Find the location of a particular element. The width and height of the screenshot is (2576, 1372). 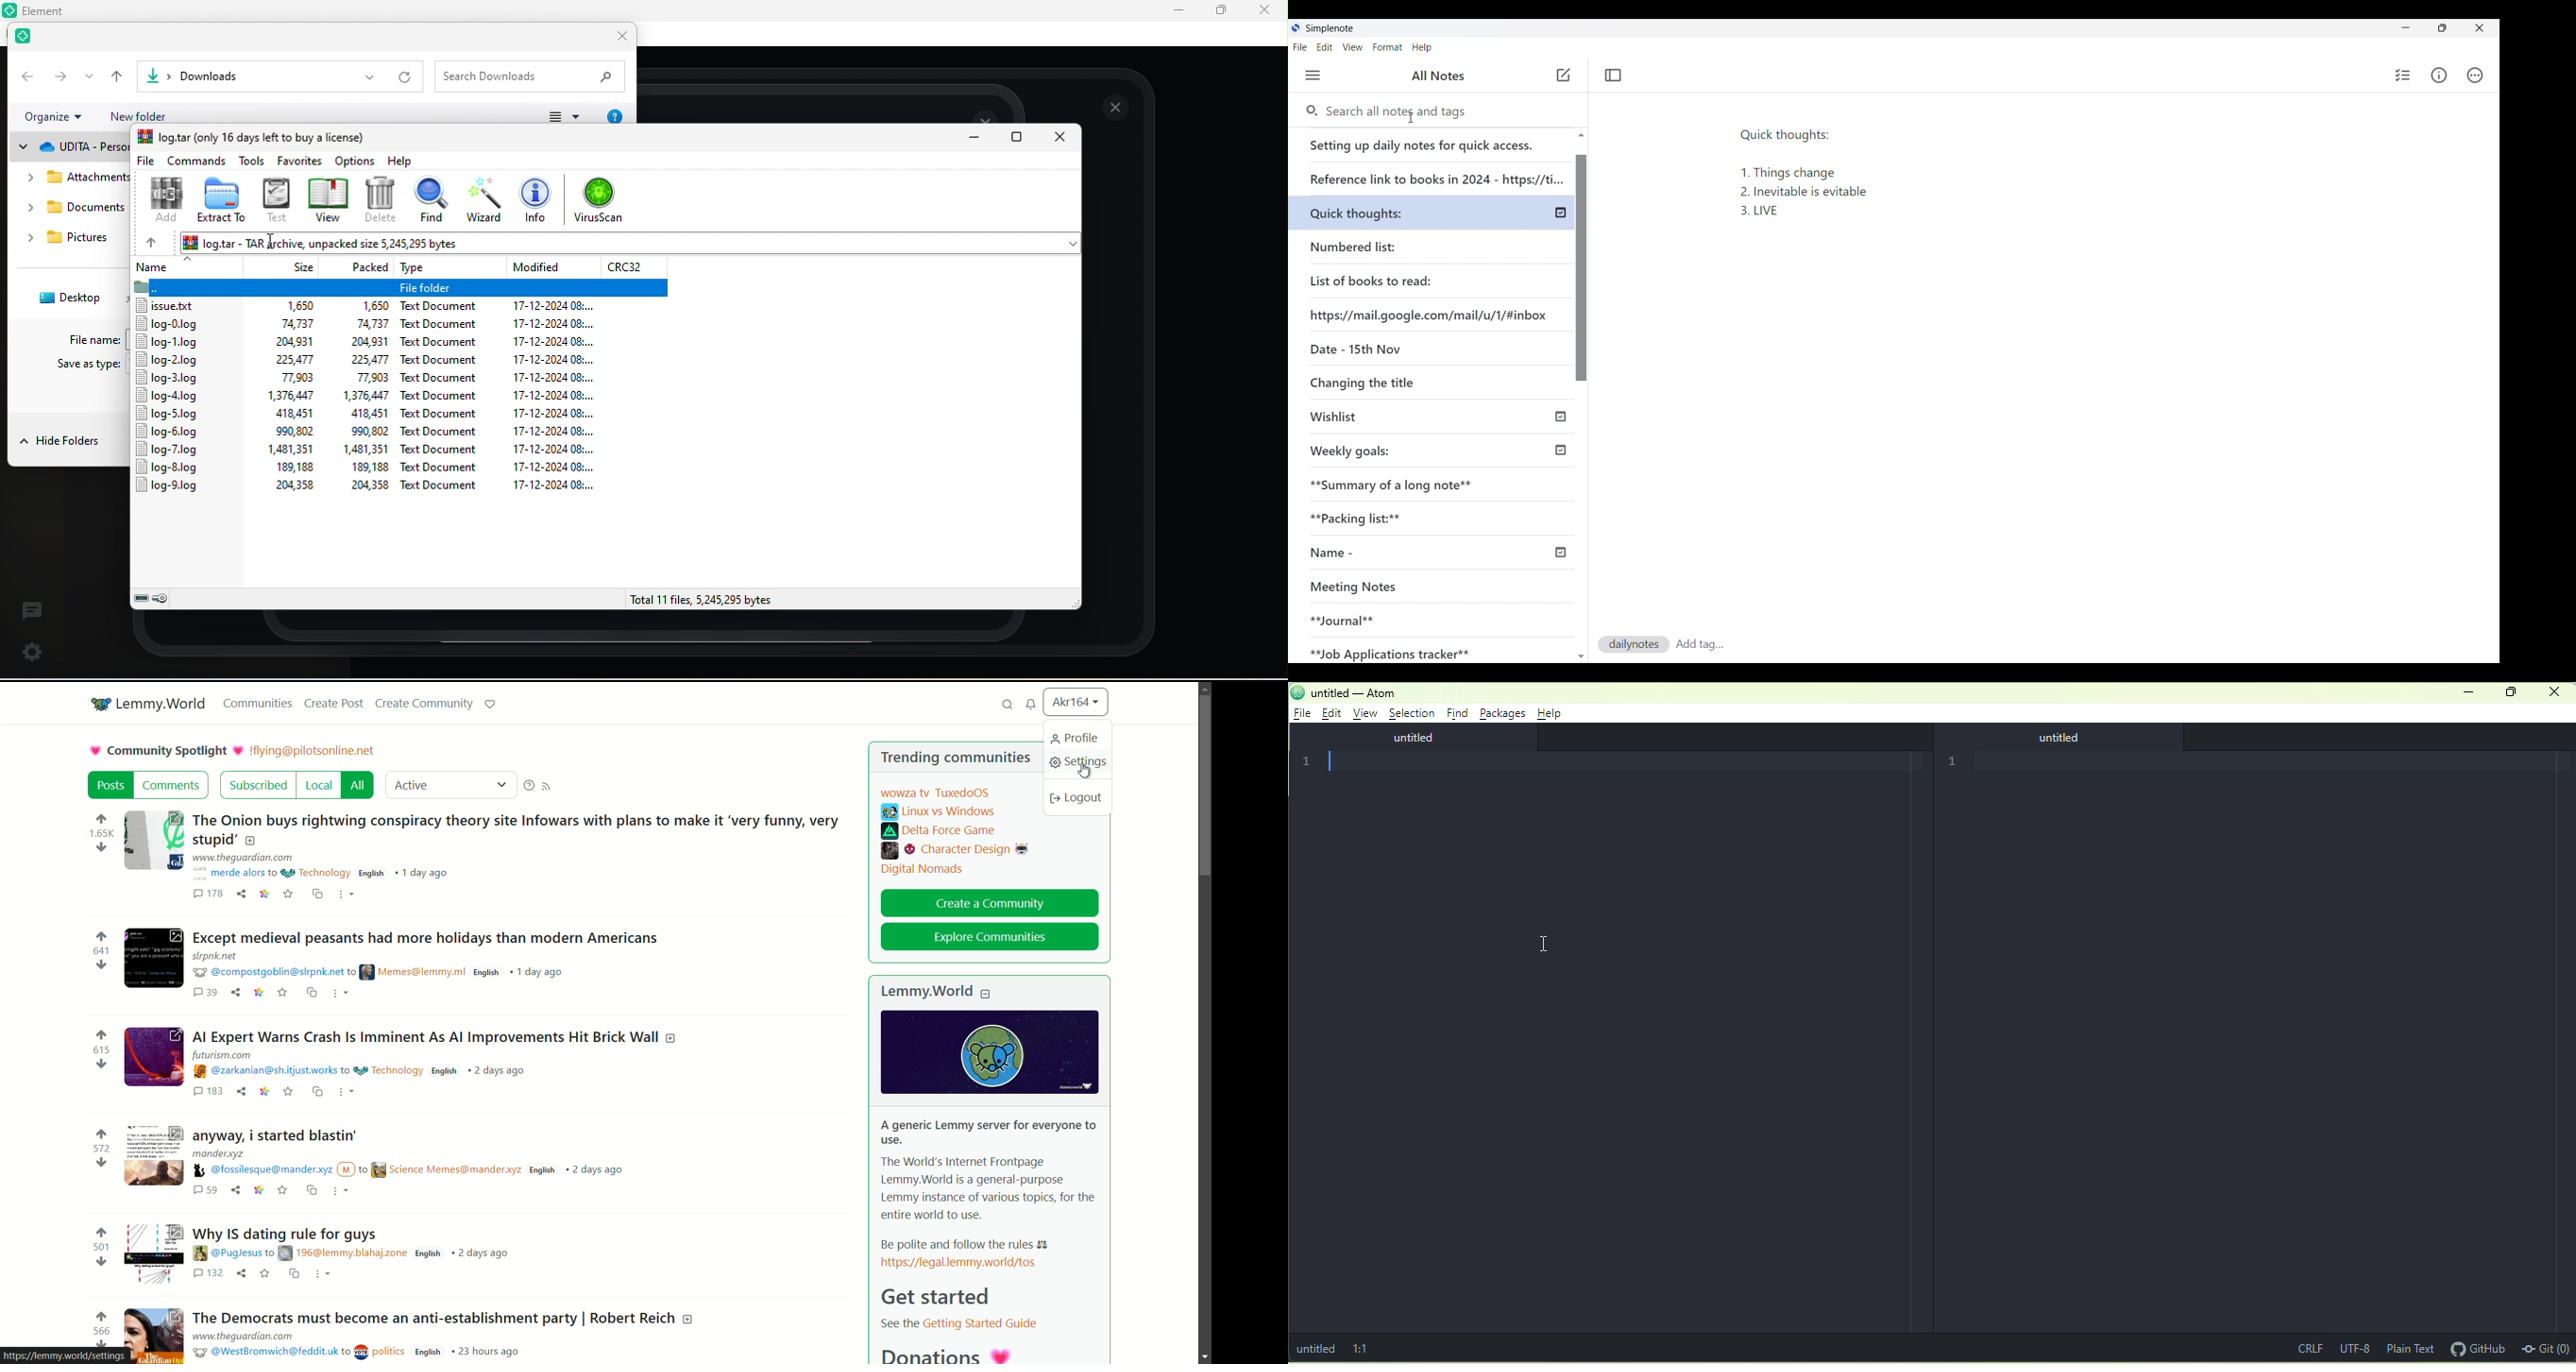

Format menu is located at coordinates (1388, 47).